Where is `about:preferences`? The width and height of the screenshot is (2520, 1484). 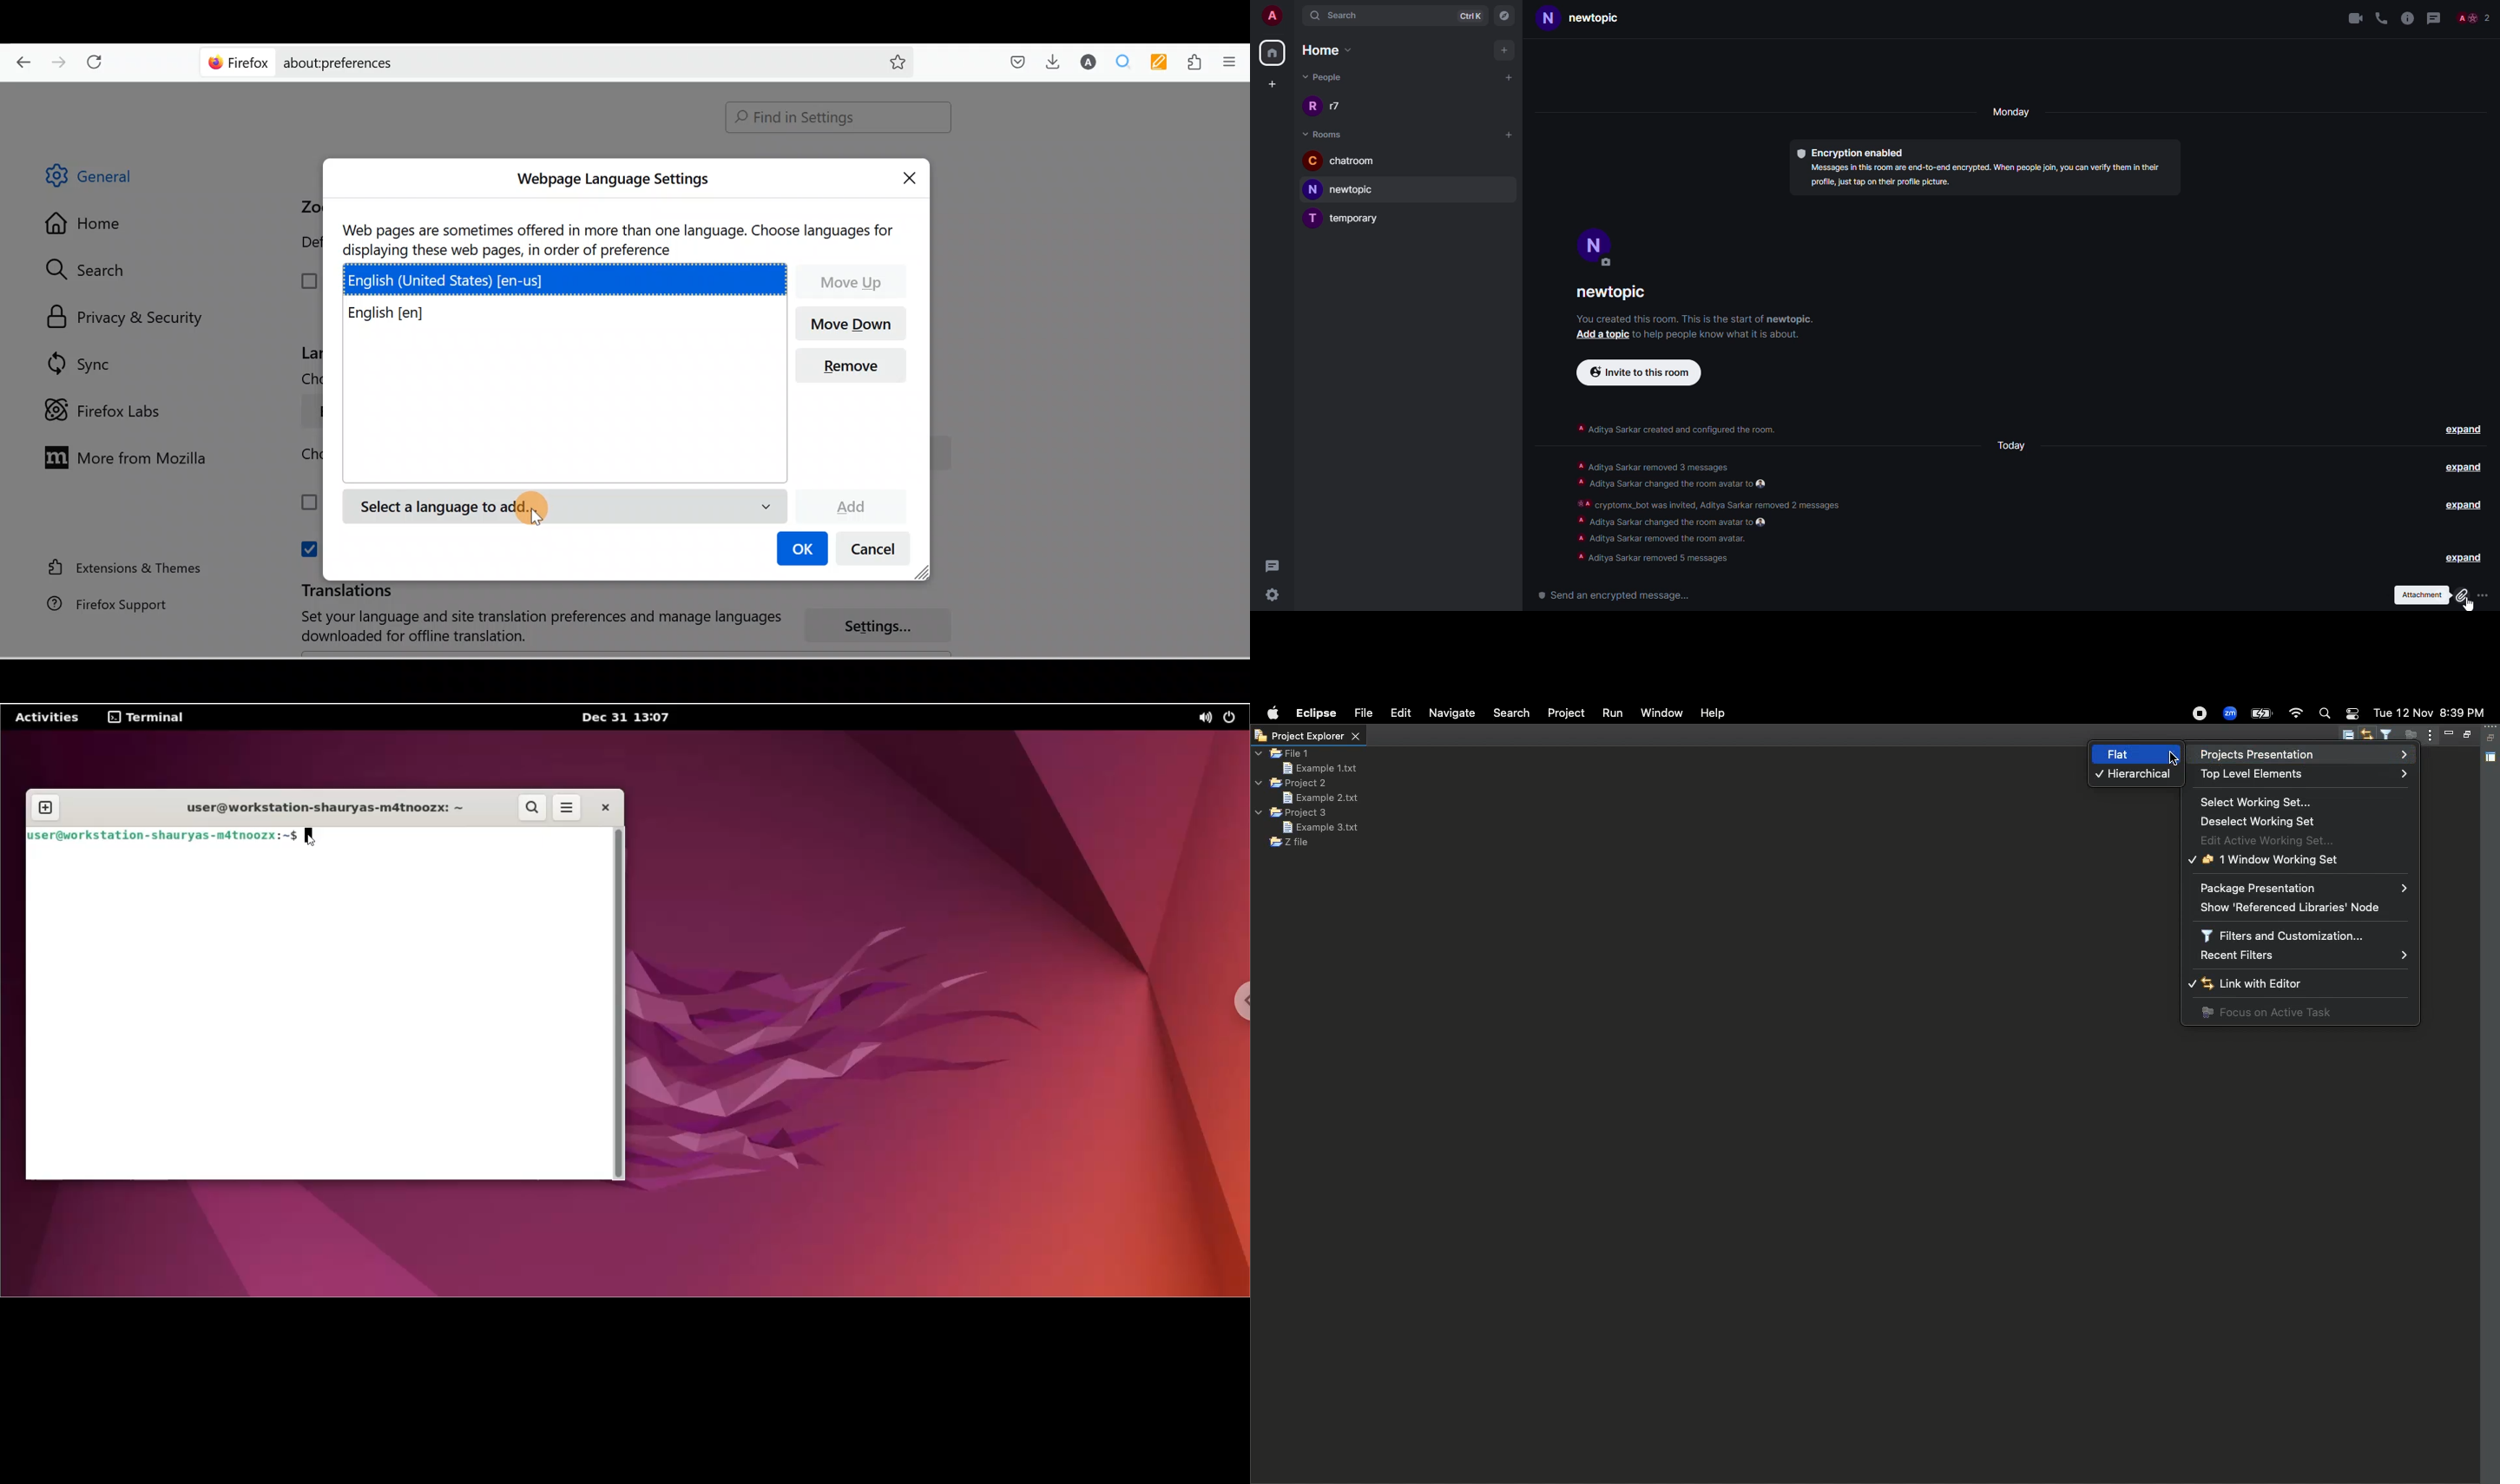 about:preferences is located at coordinates (520, 61).